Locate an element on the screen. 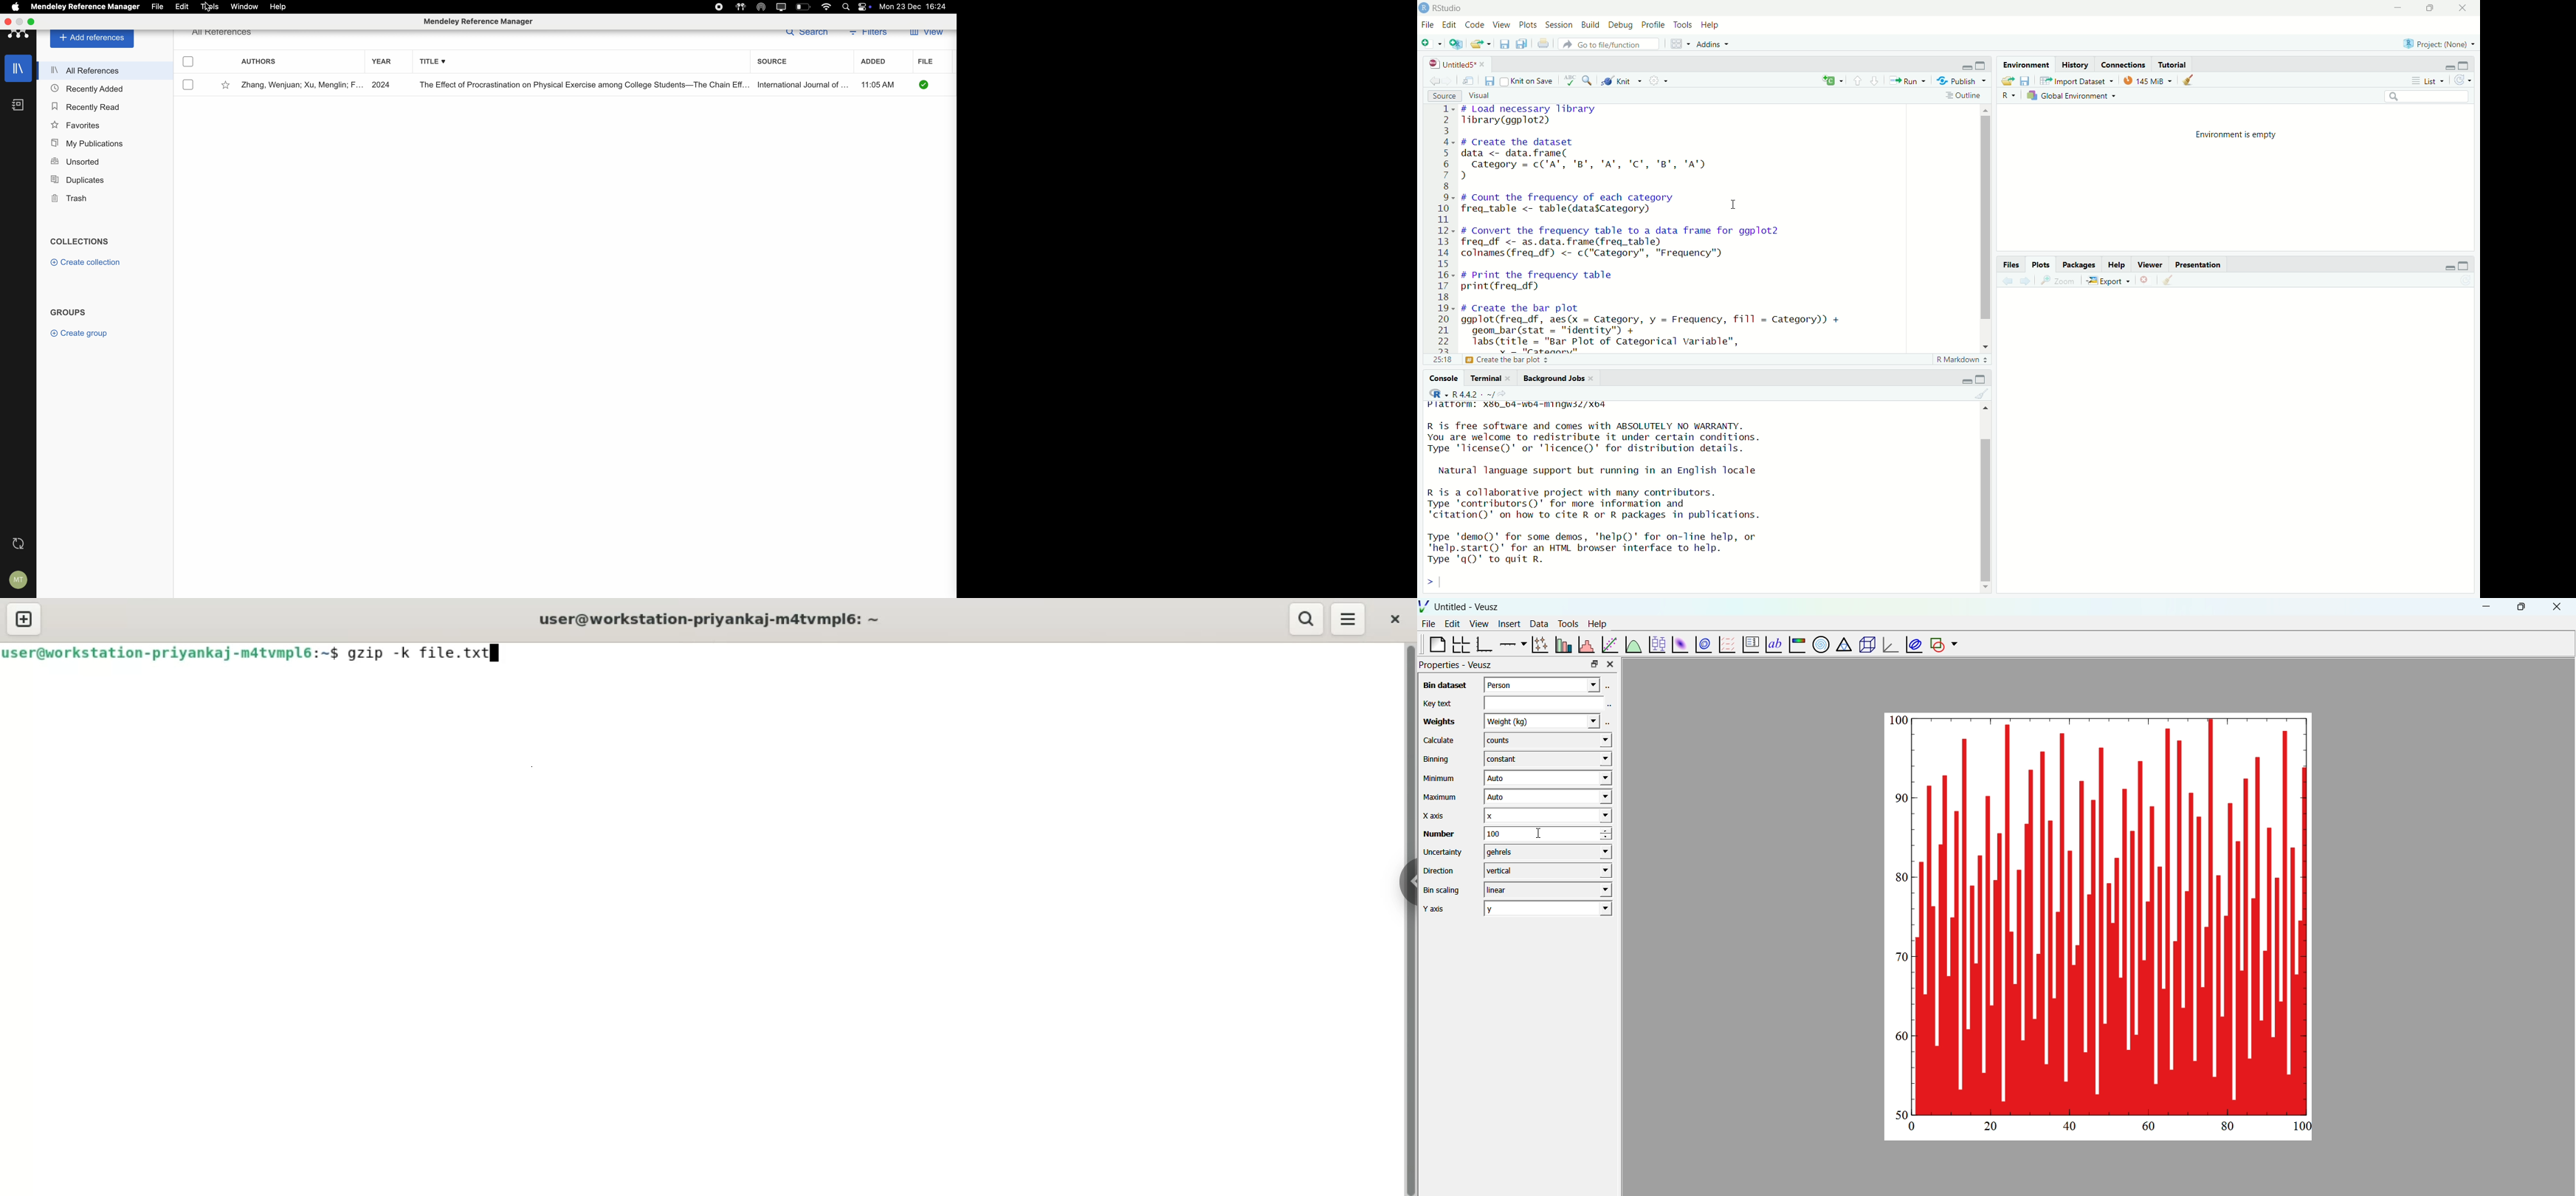 The height and width of the screenshot is (1204, 2576). run current file is located at coordinates (1906, 80).